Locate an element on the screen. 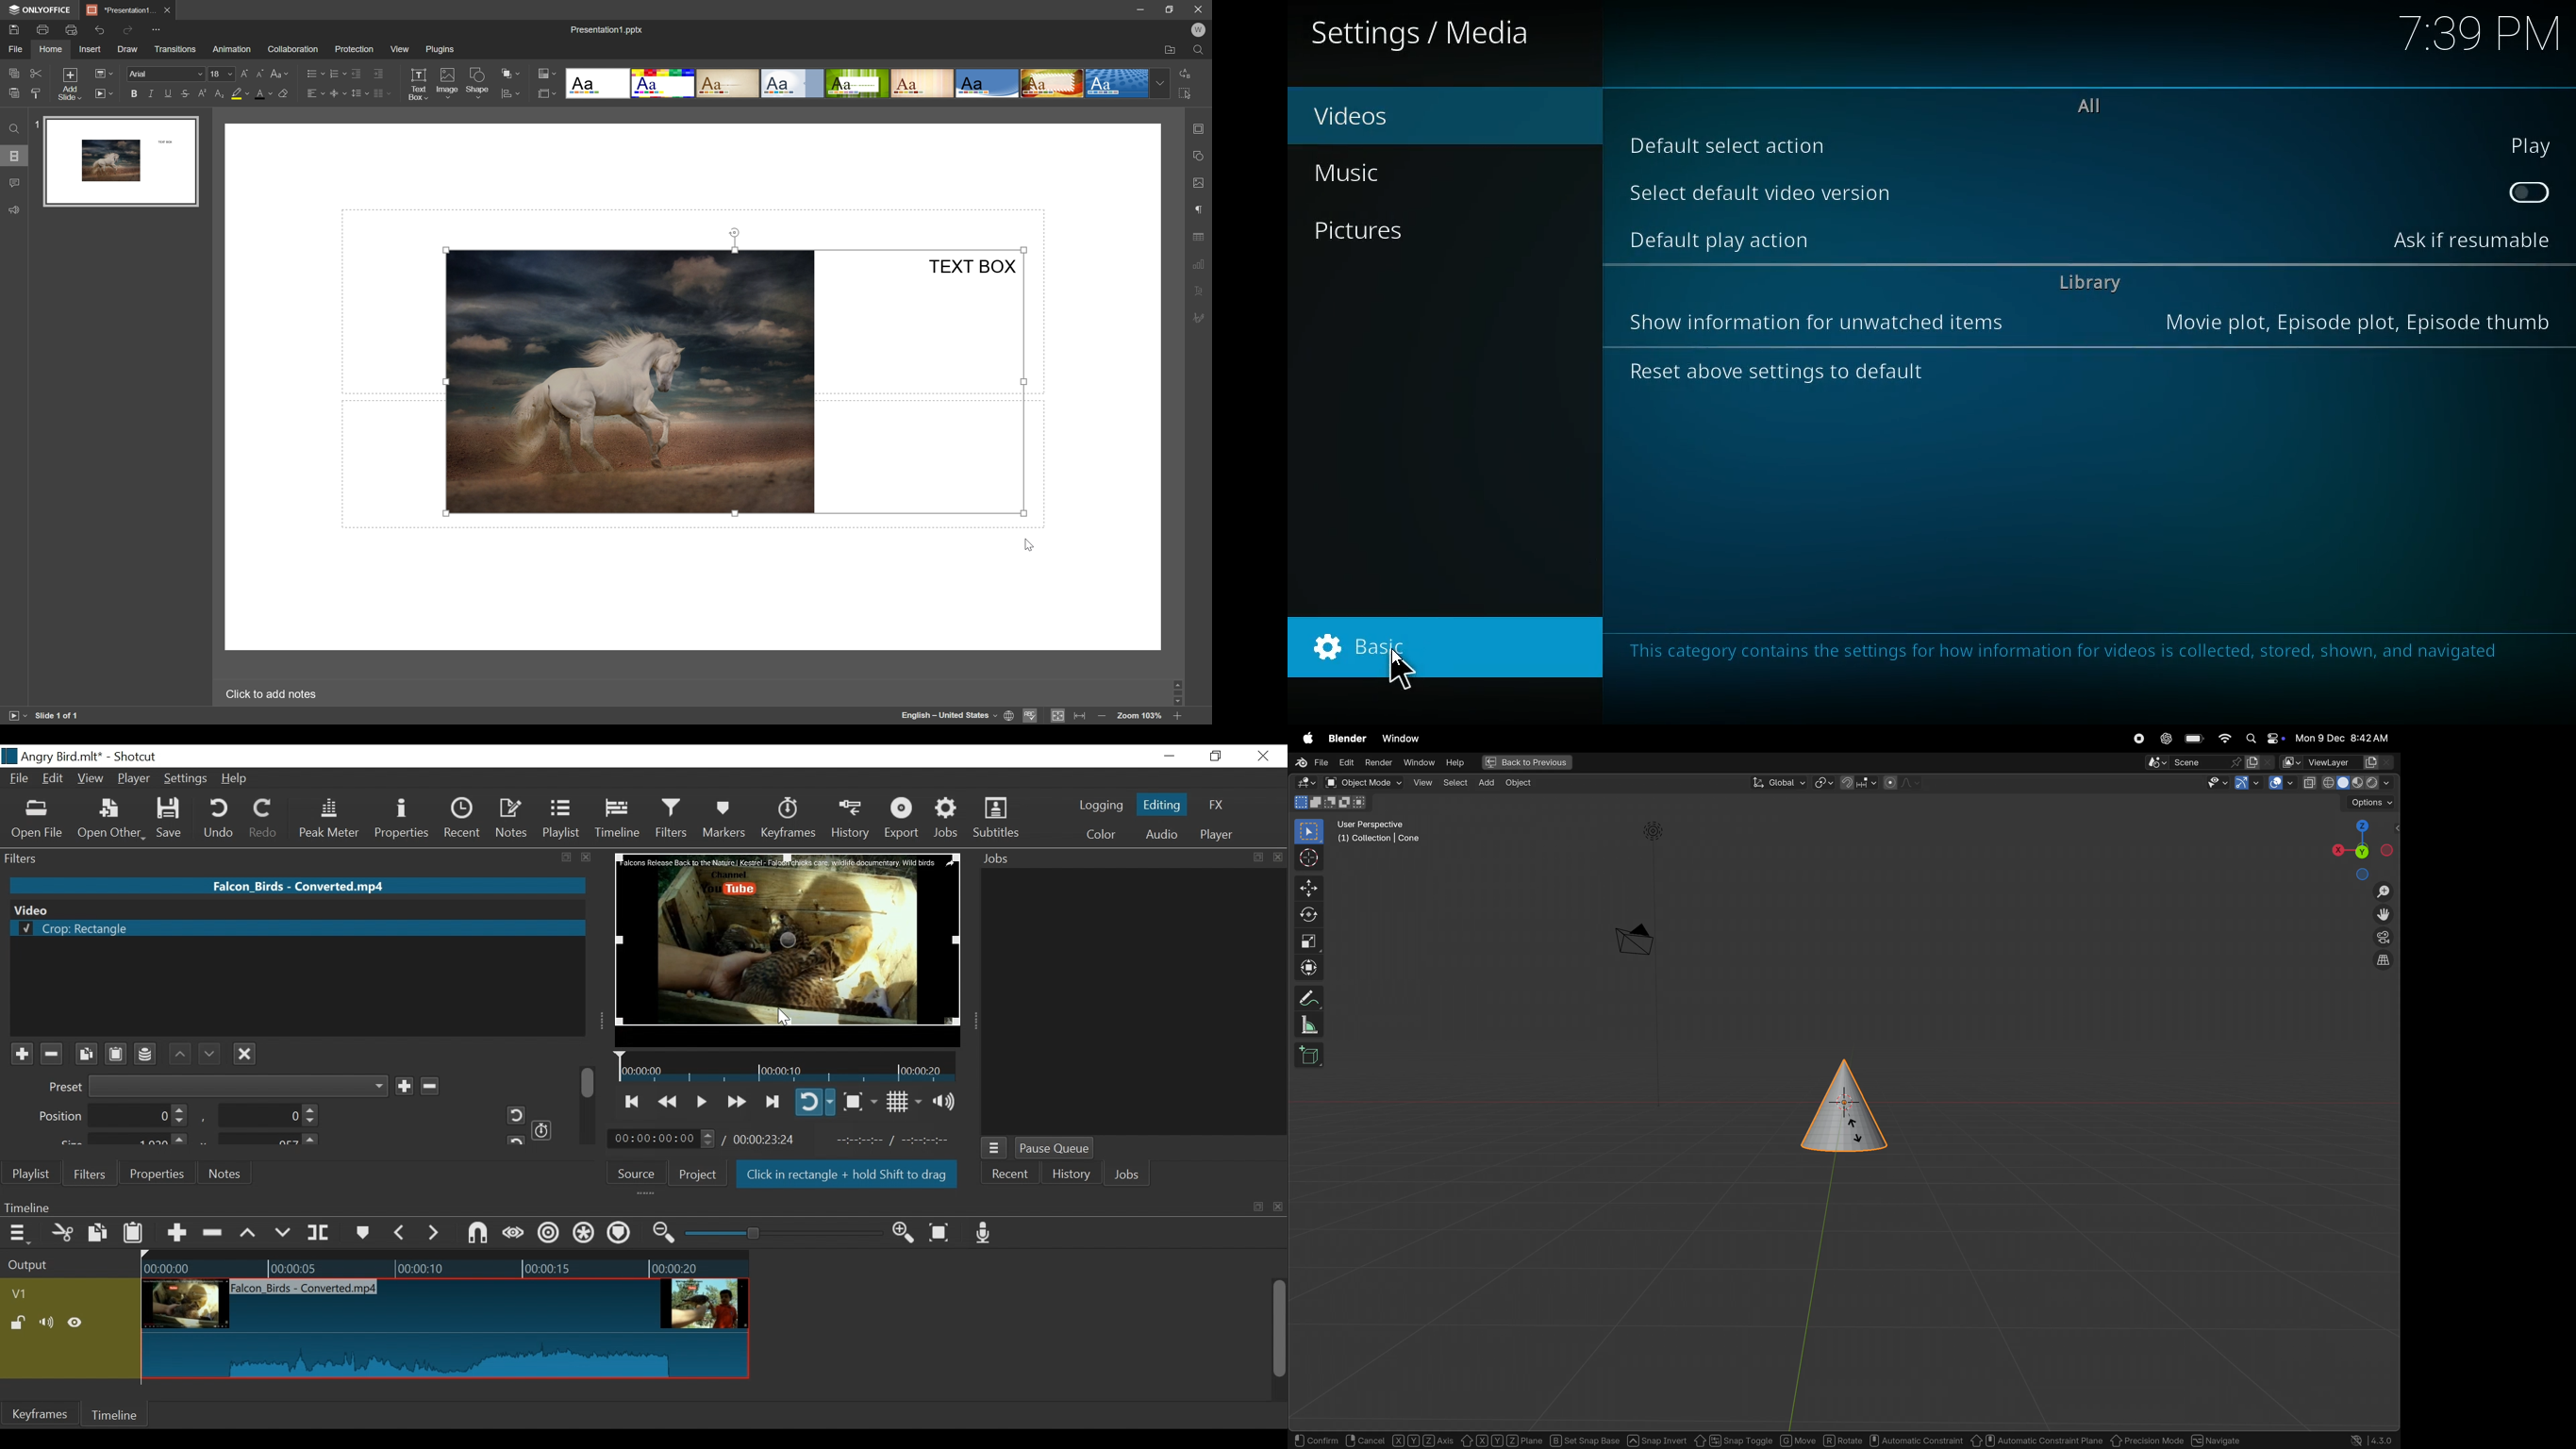 Image resolution: width=2576 pixels, height=1456 pixels. start slideshow is located at coordinates (104, 93).